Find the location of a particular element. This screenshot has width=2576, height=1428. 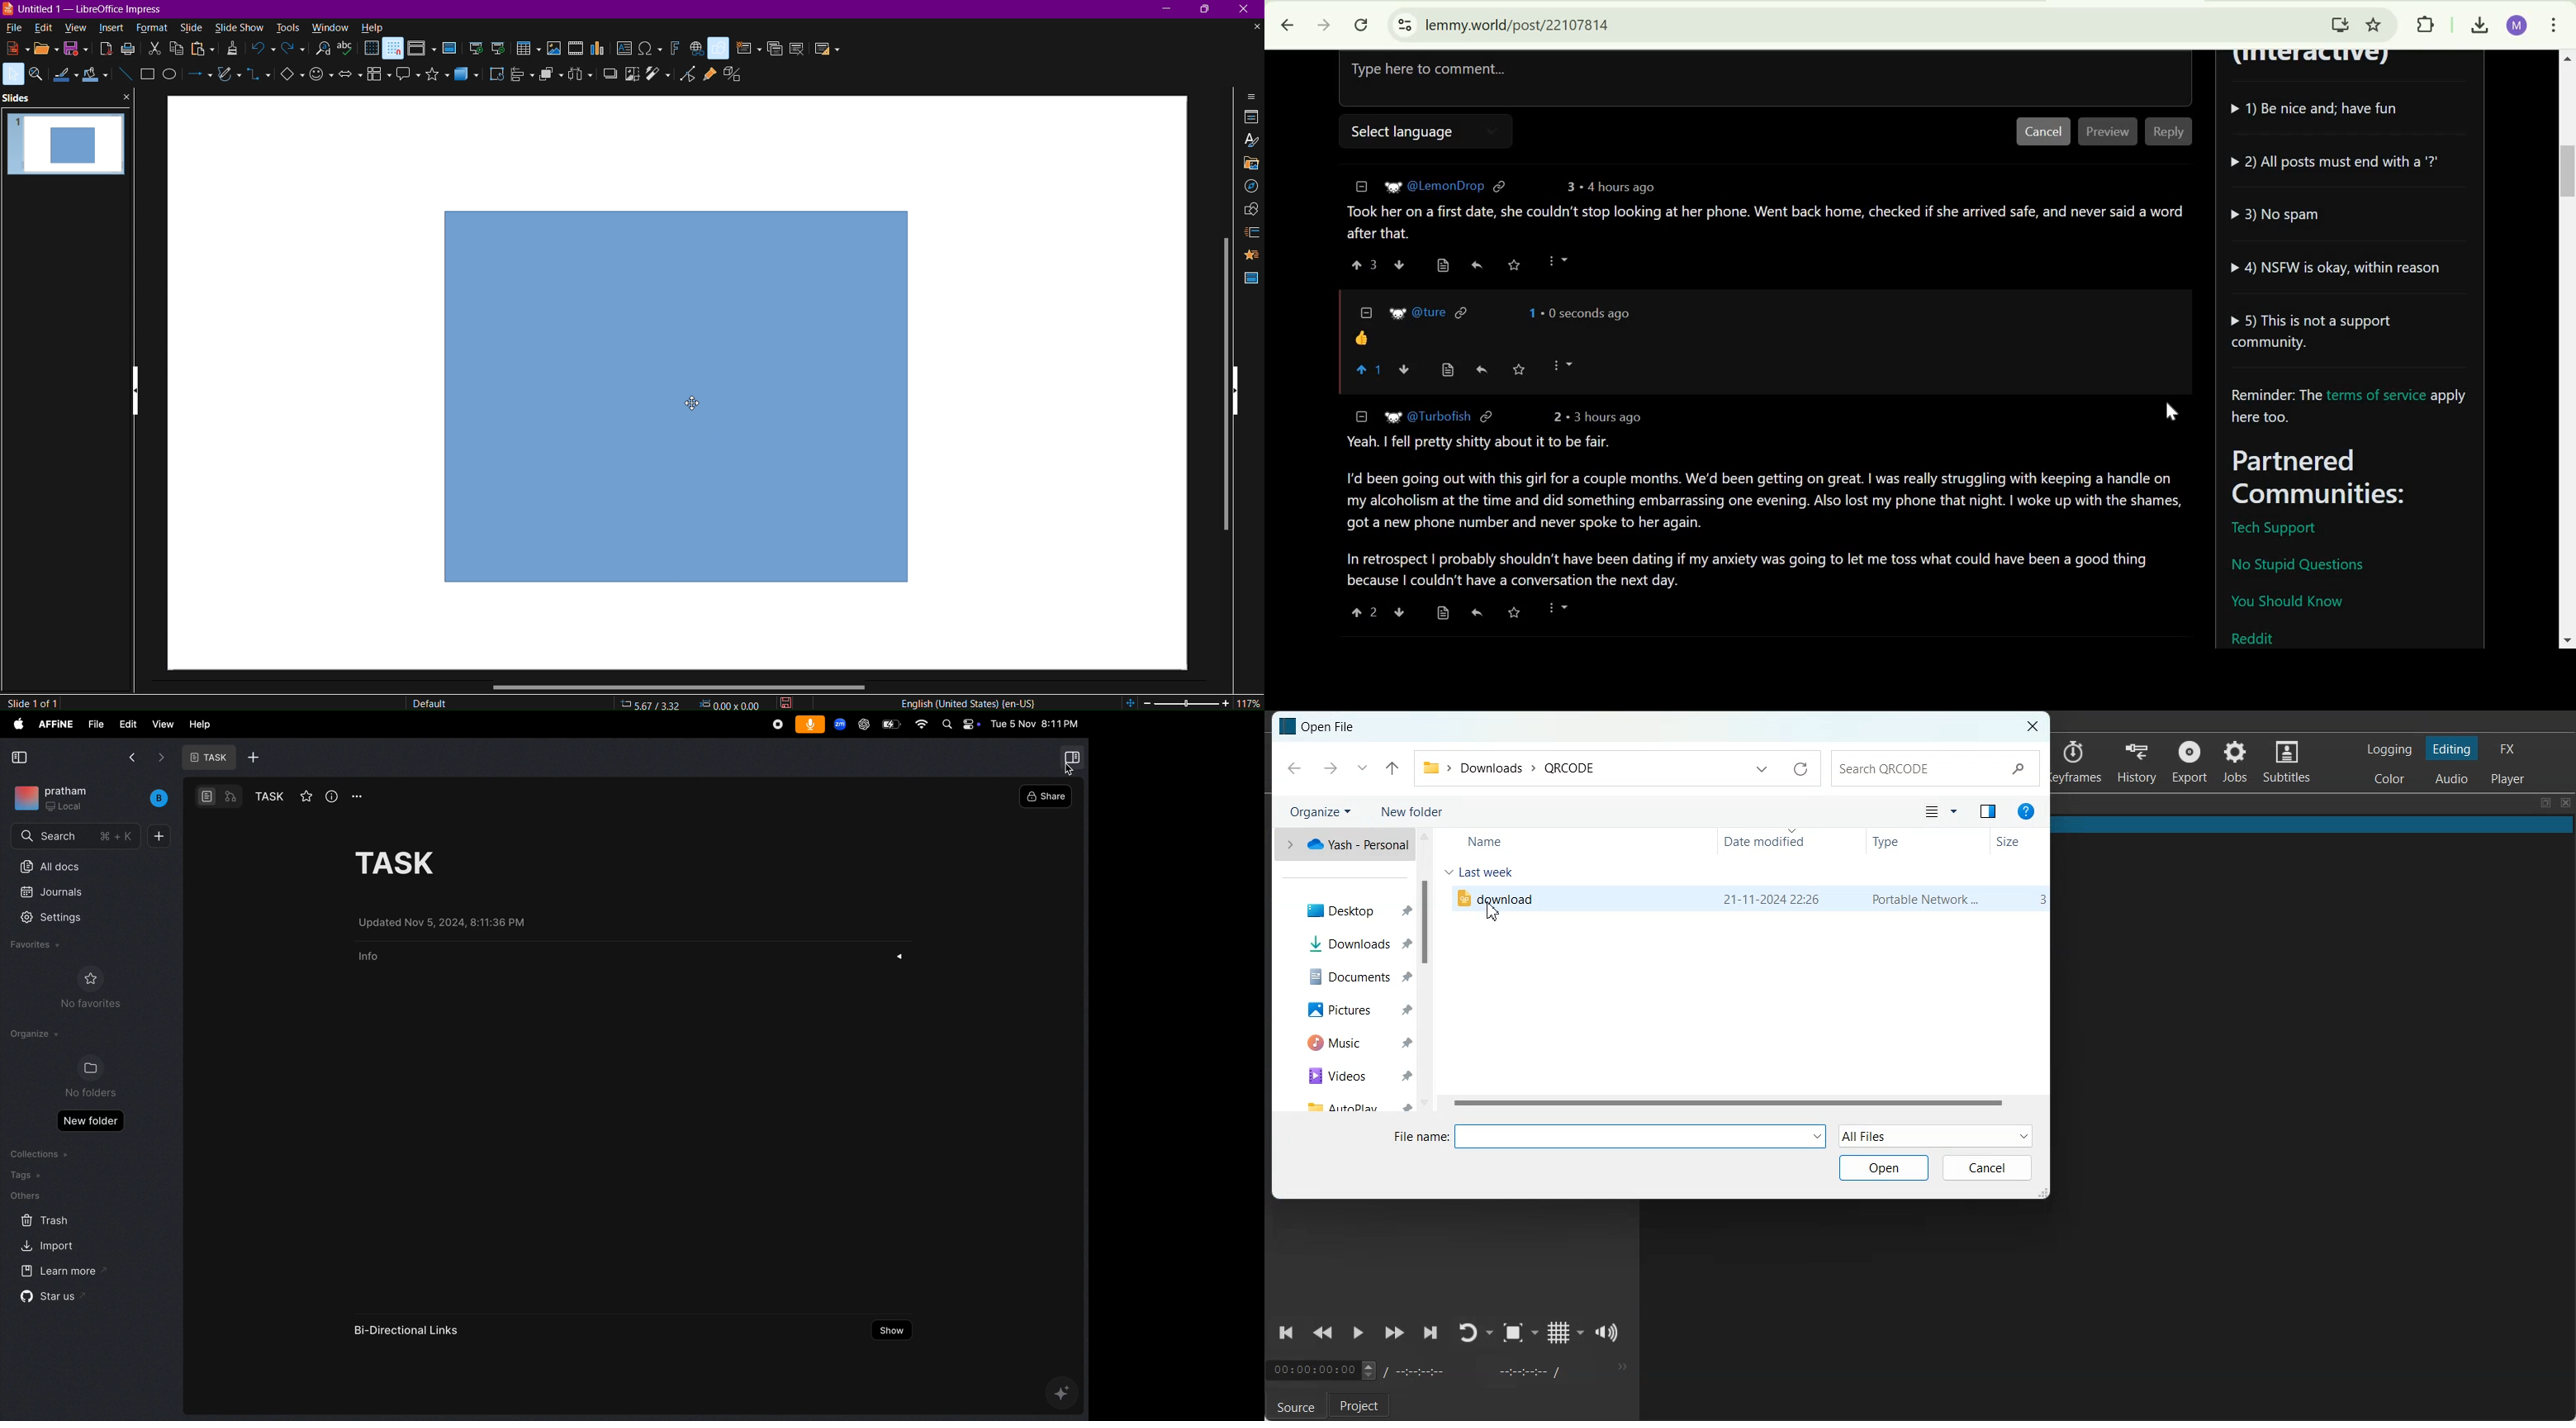

reply is located at coordinates (1476, 265).